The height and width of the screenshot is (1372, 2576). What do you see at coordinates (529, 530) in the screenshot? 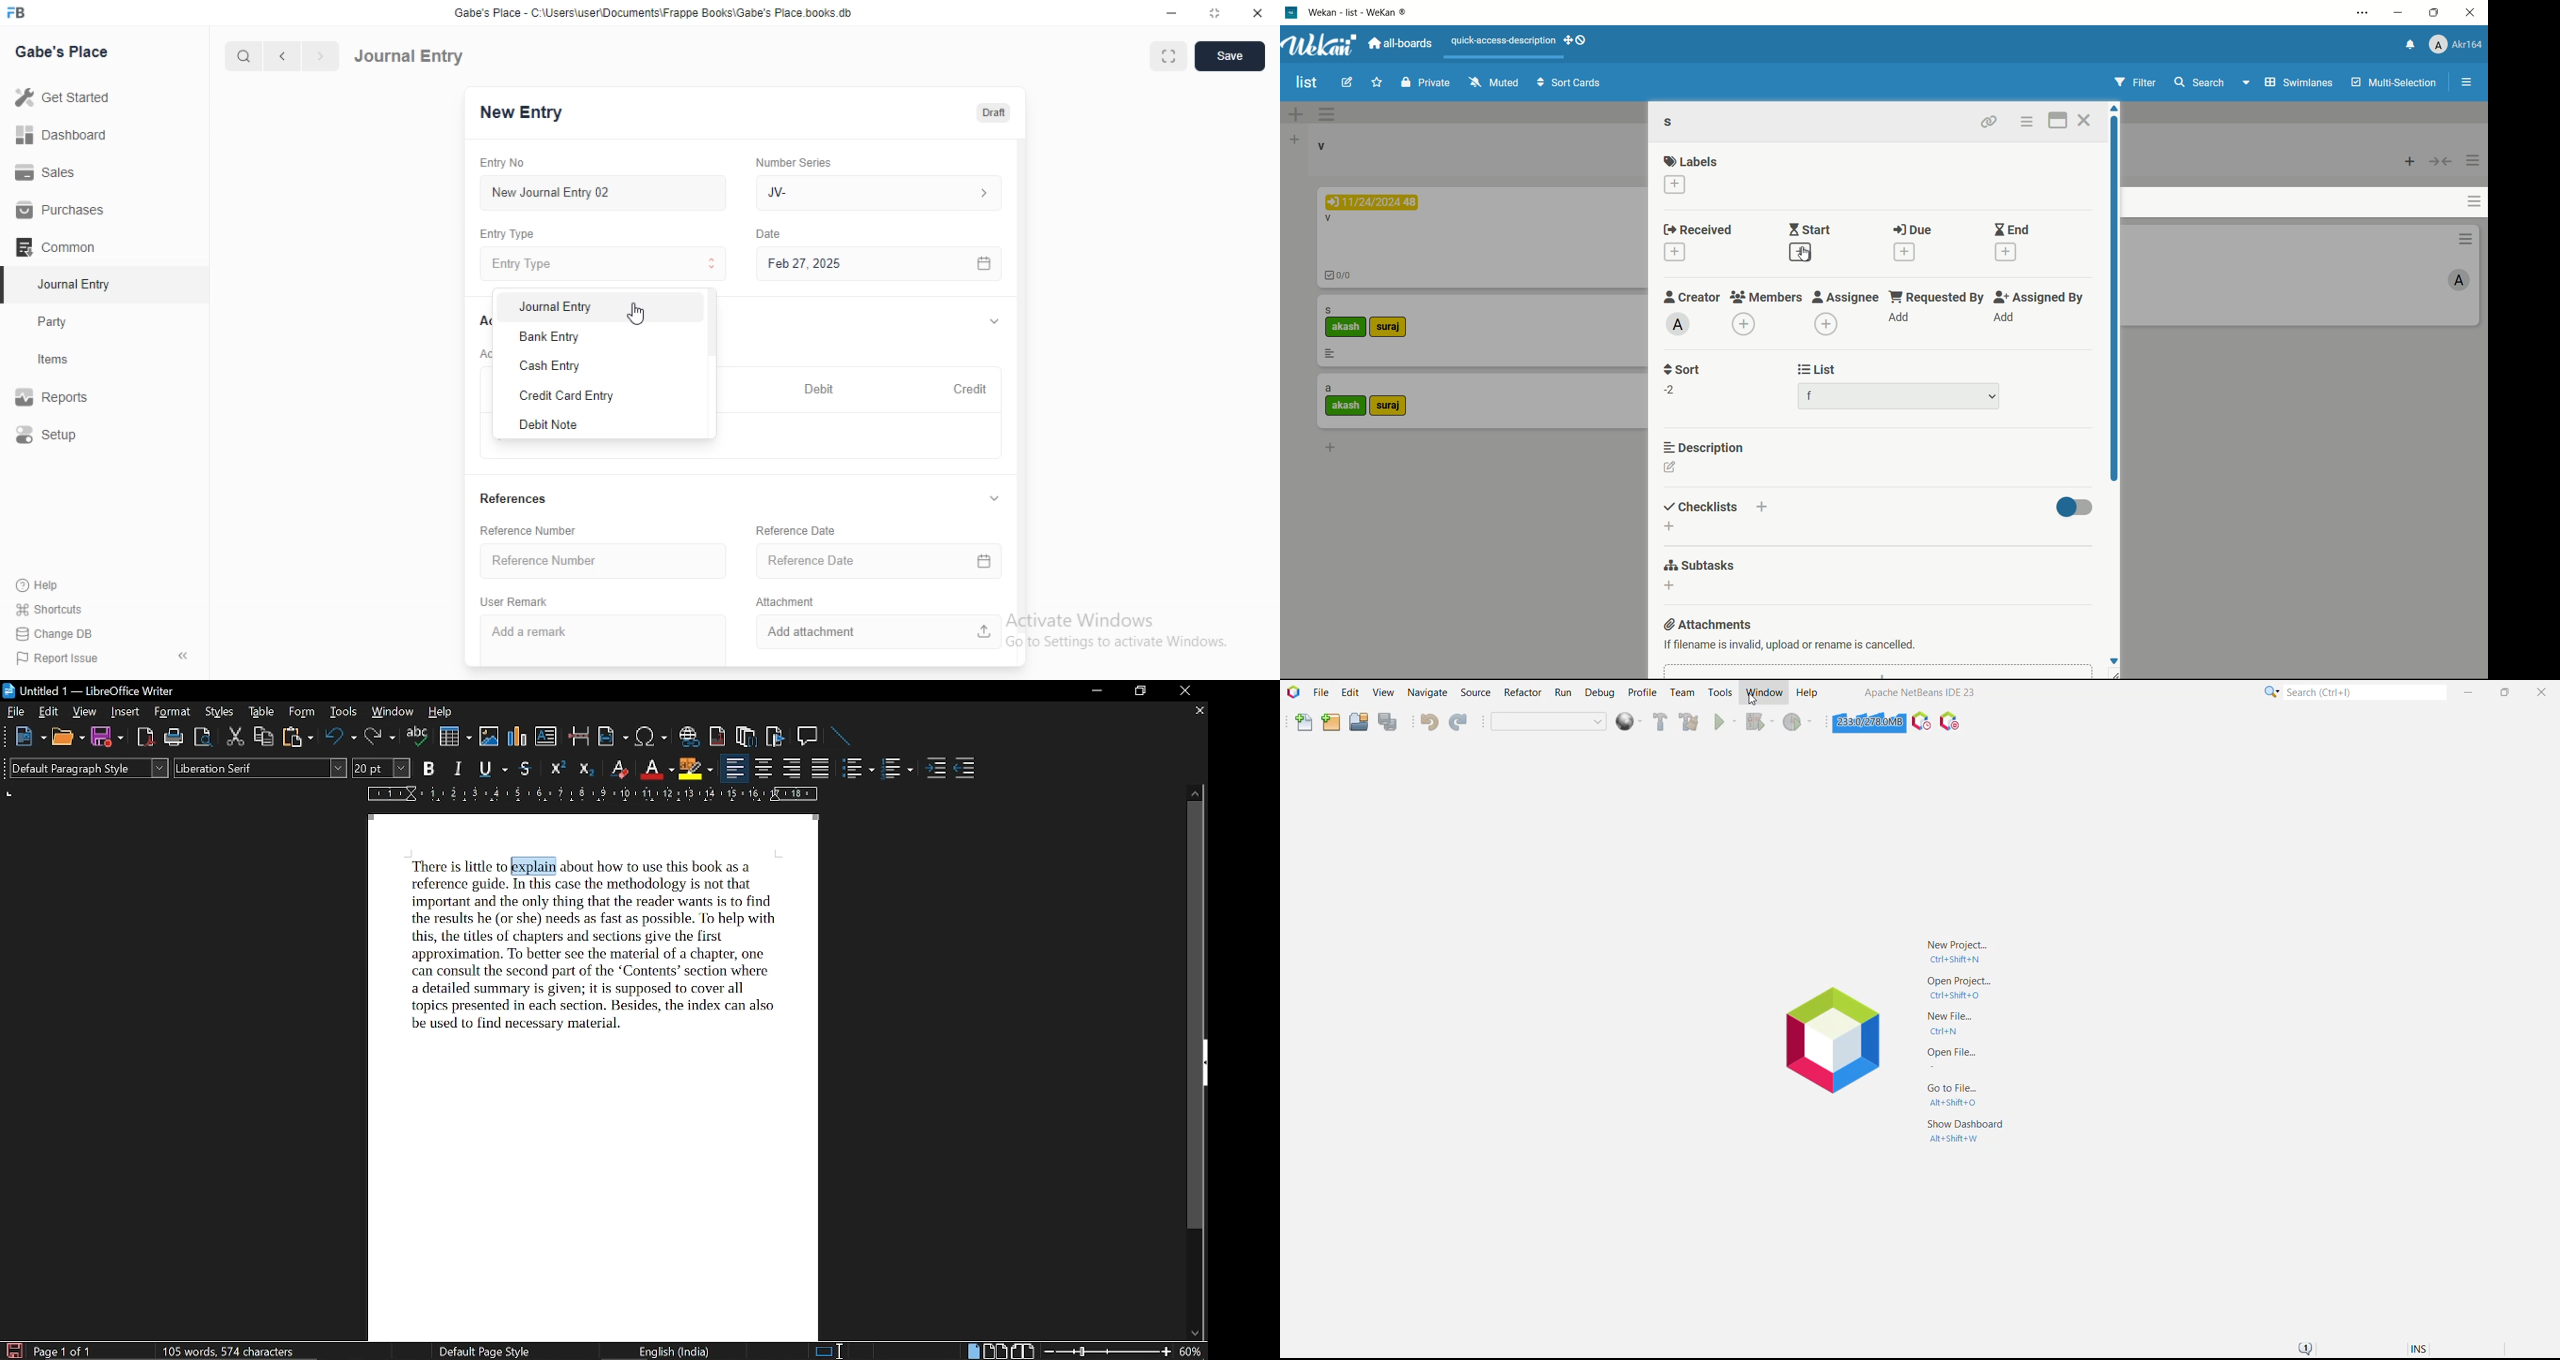
I see `Reference Number` at bounding box center [529, 530].